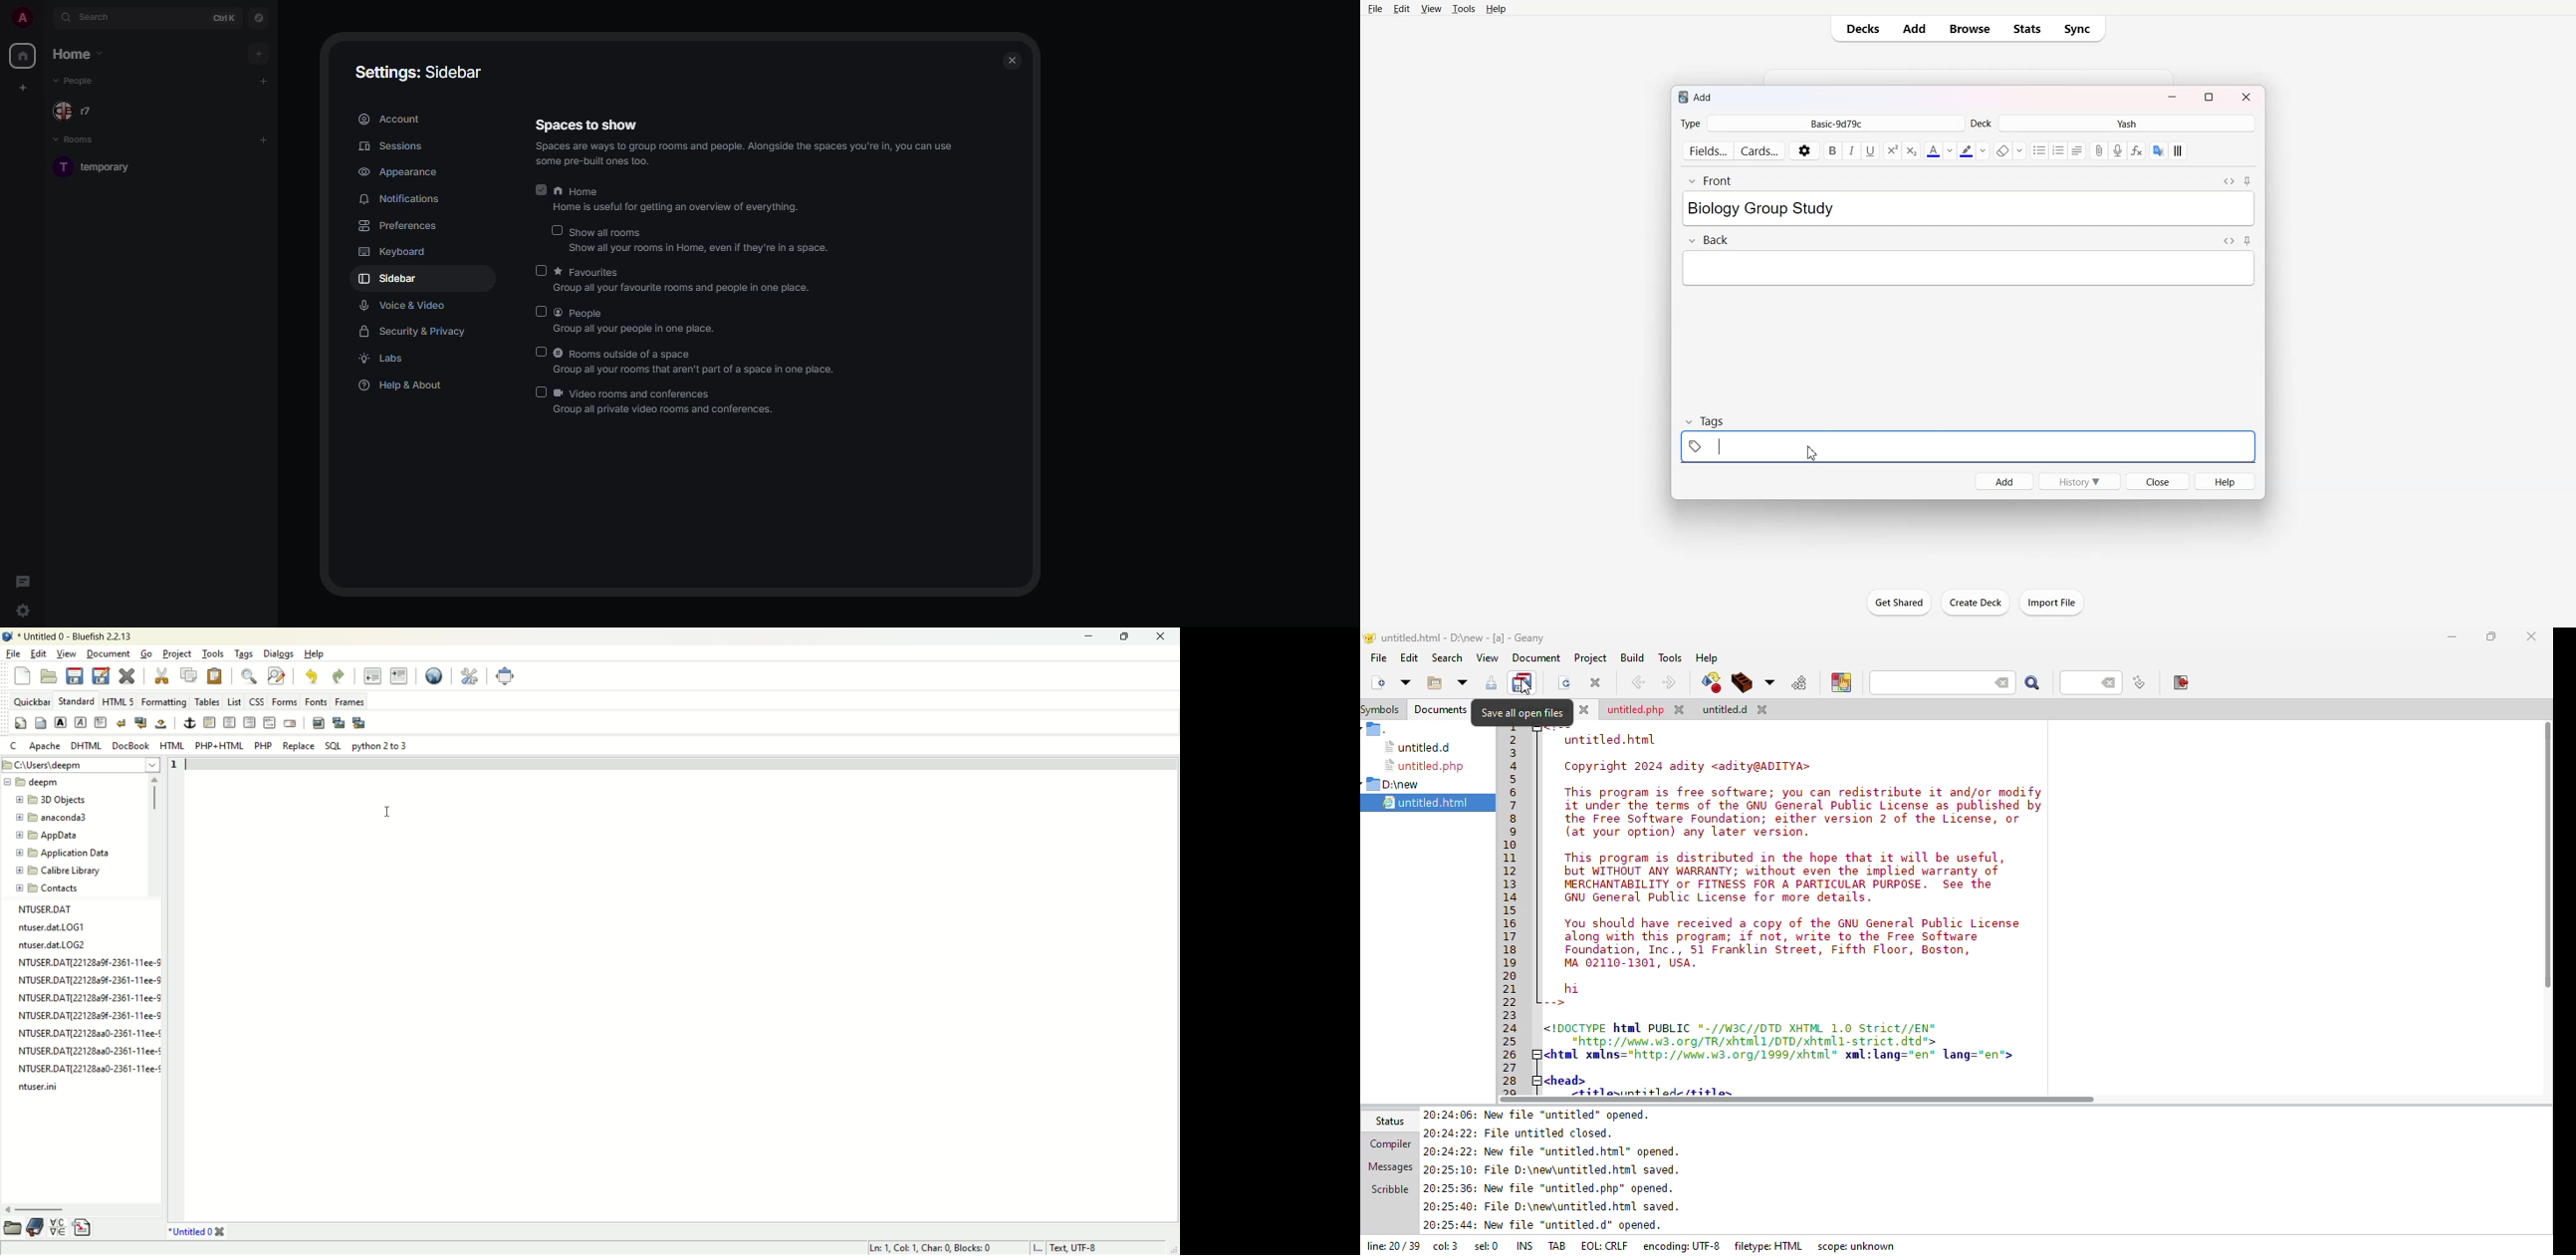 This screenshot has height=1260, width=2576. I want to click on Highlight Text Color, so click(1974, 151).